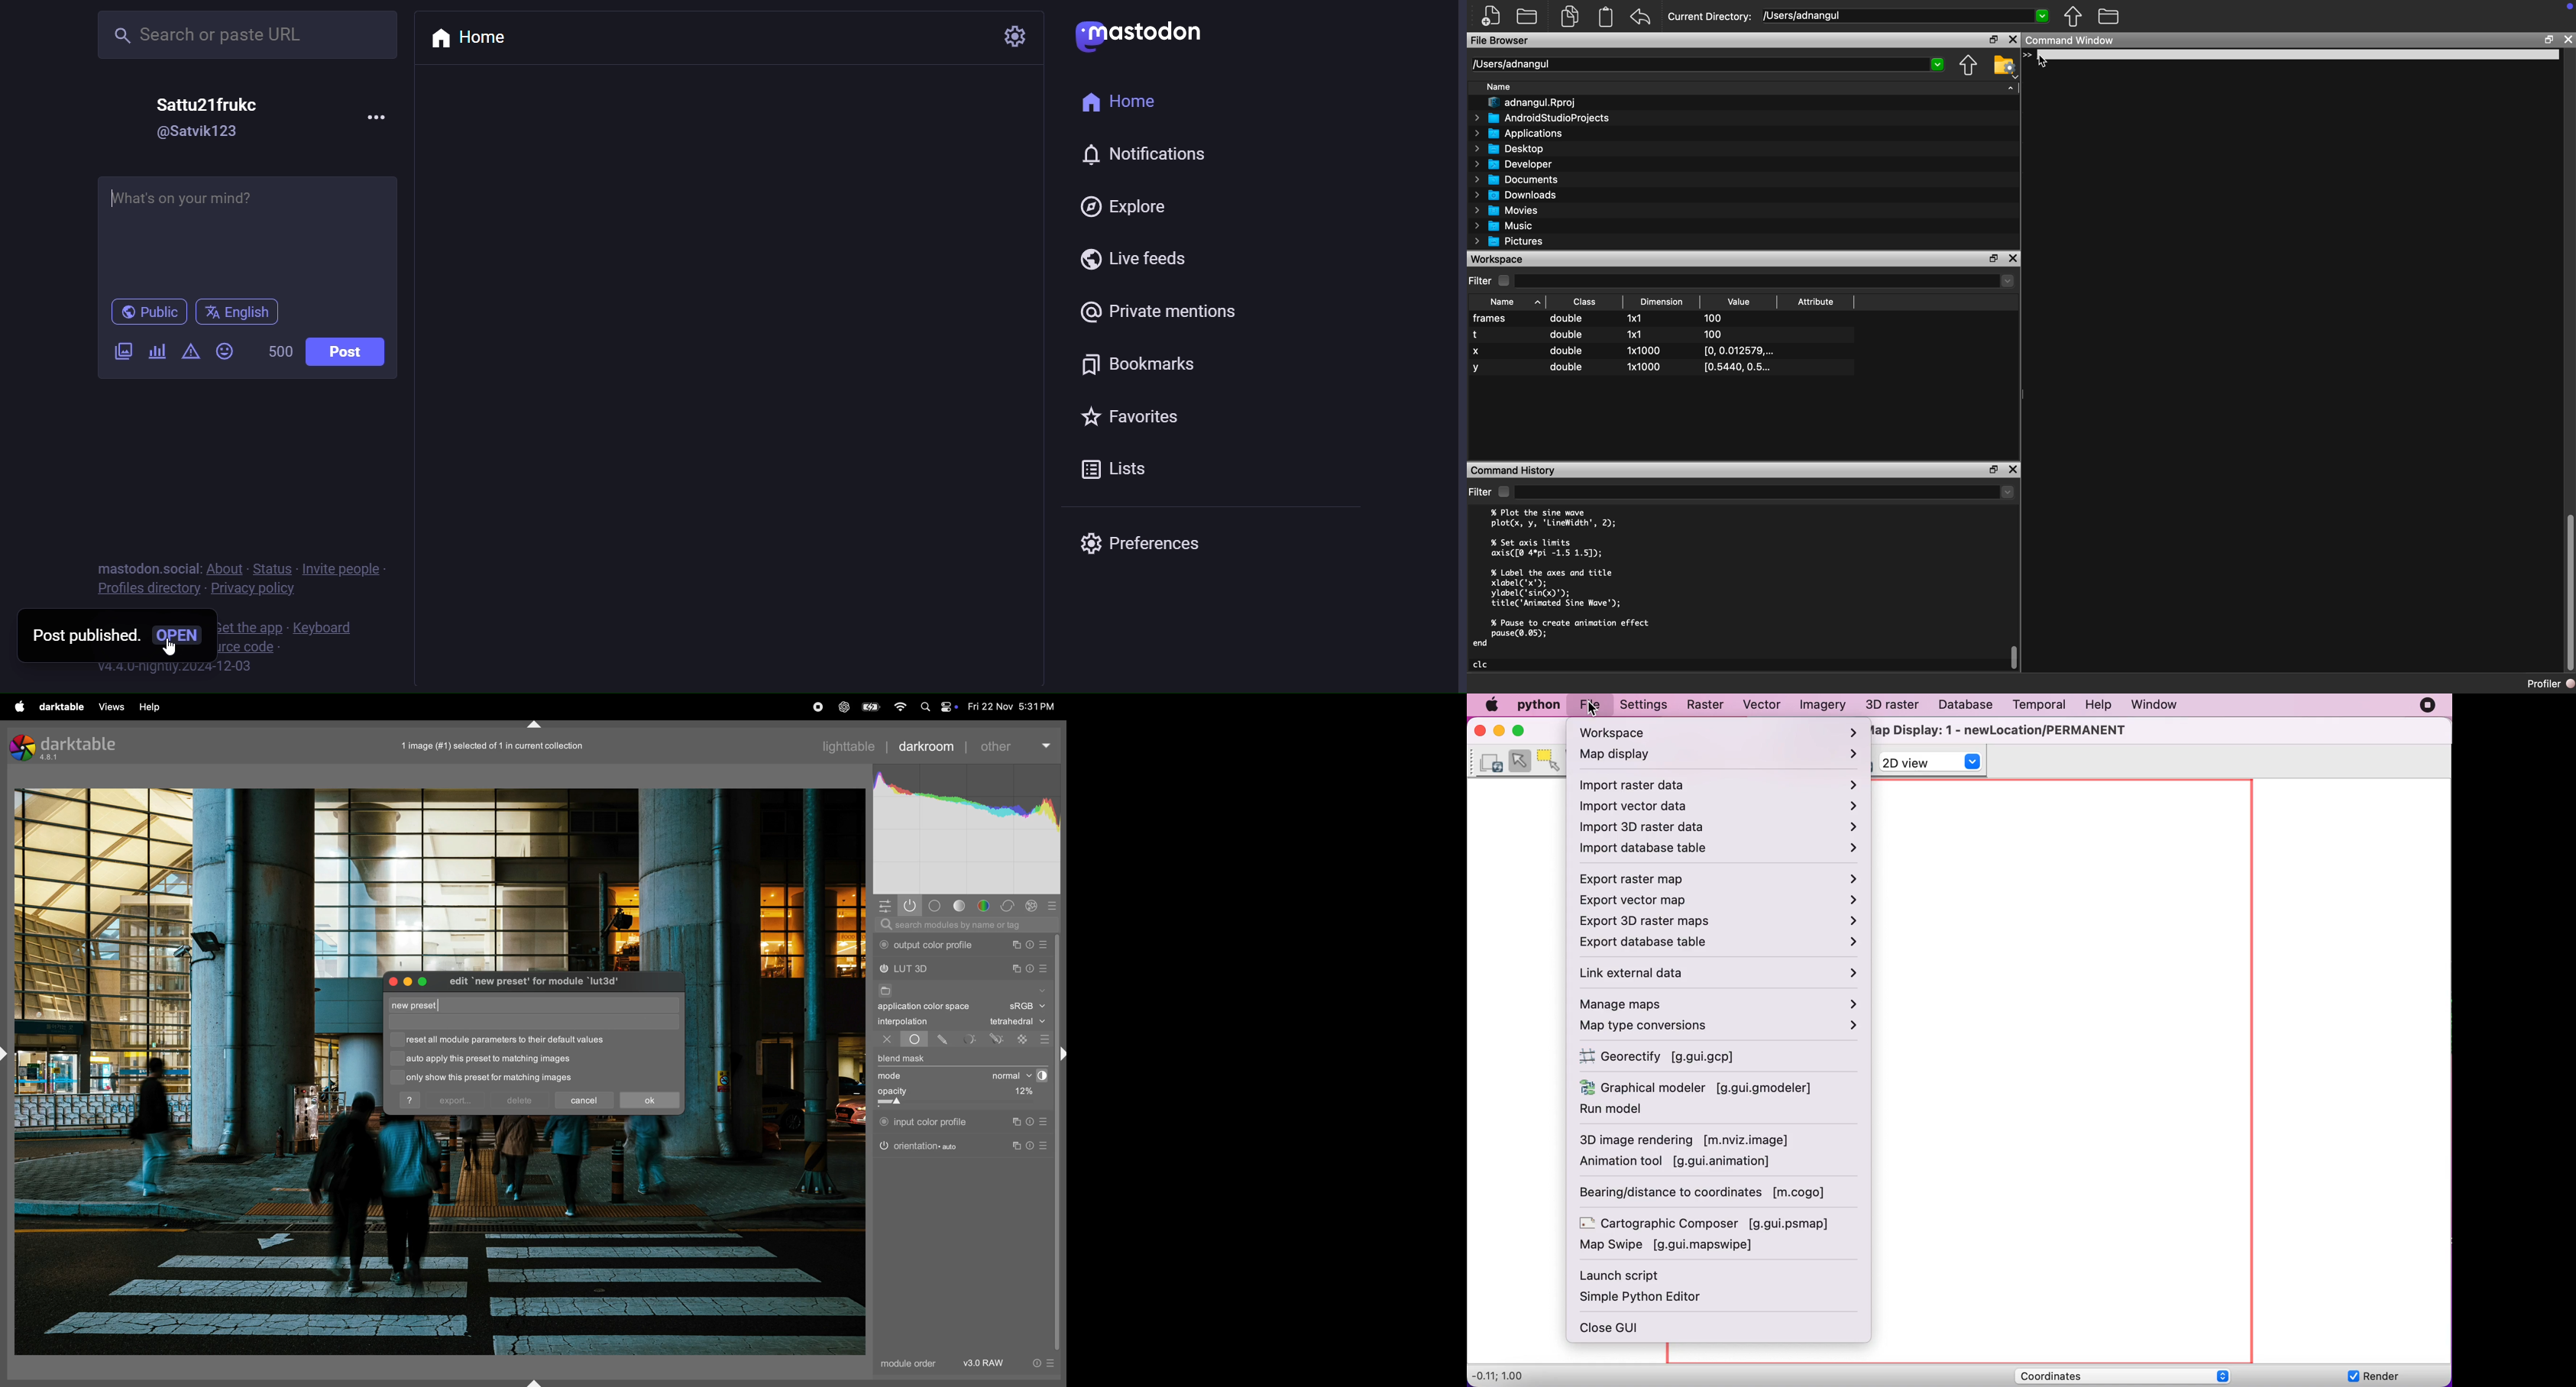 This screenshot has height=1400, width=2576. I want to click on 12%, so click(1022, 1093).